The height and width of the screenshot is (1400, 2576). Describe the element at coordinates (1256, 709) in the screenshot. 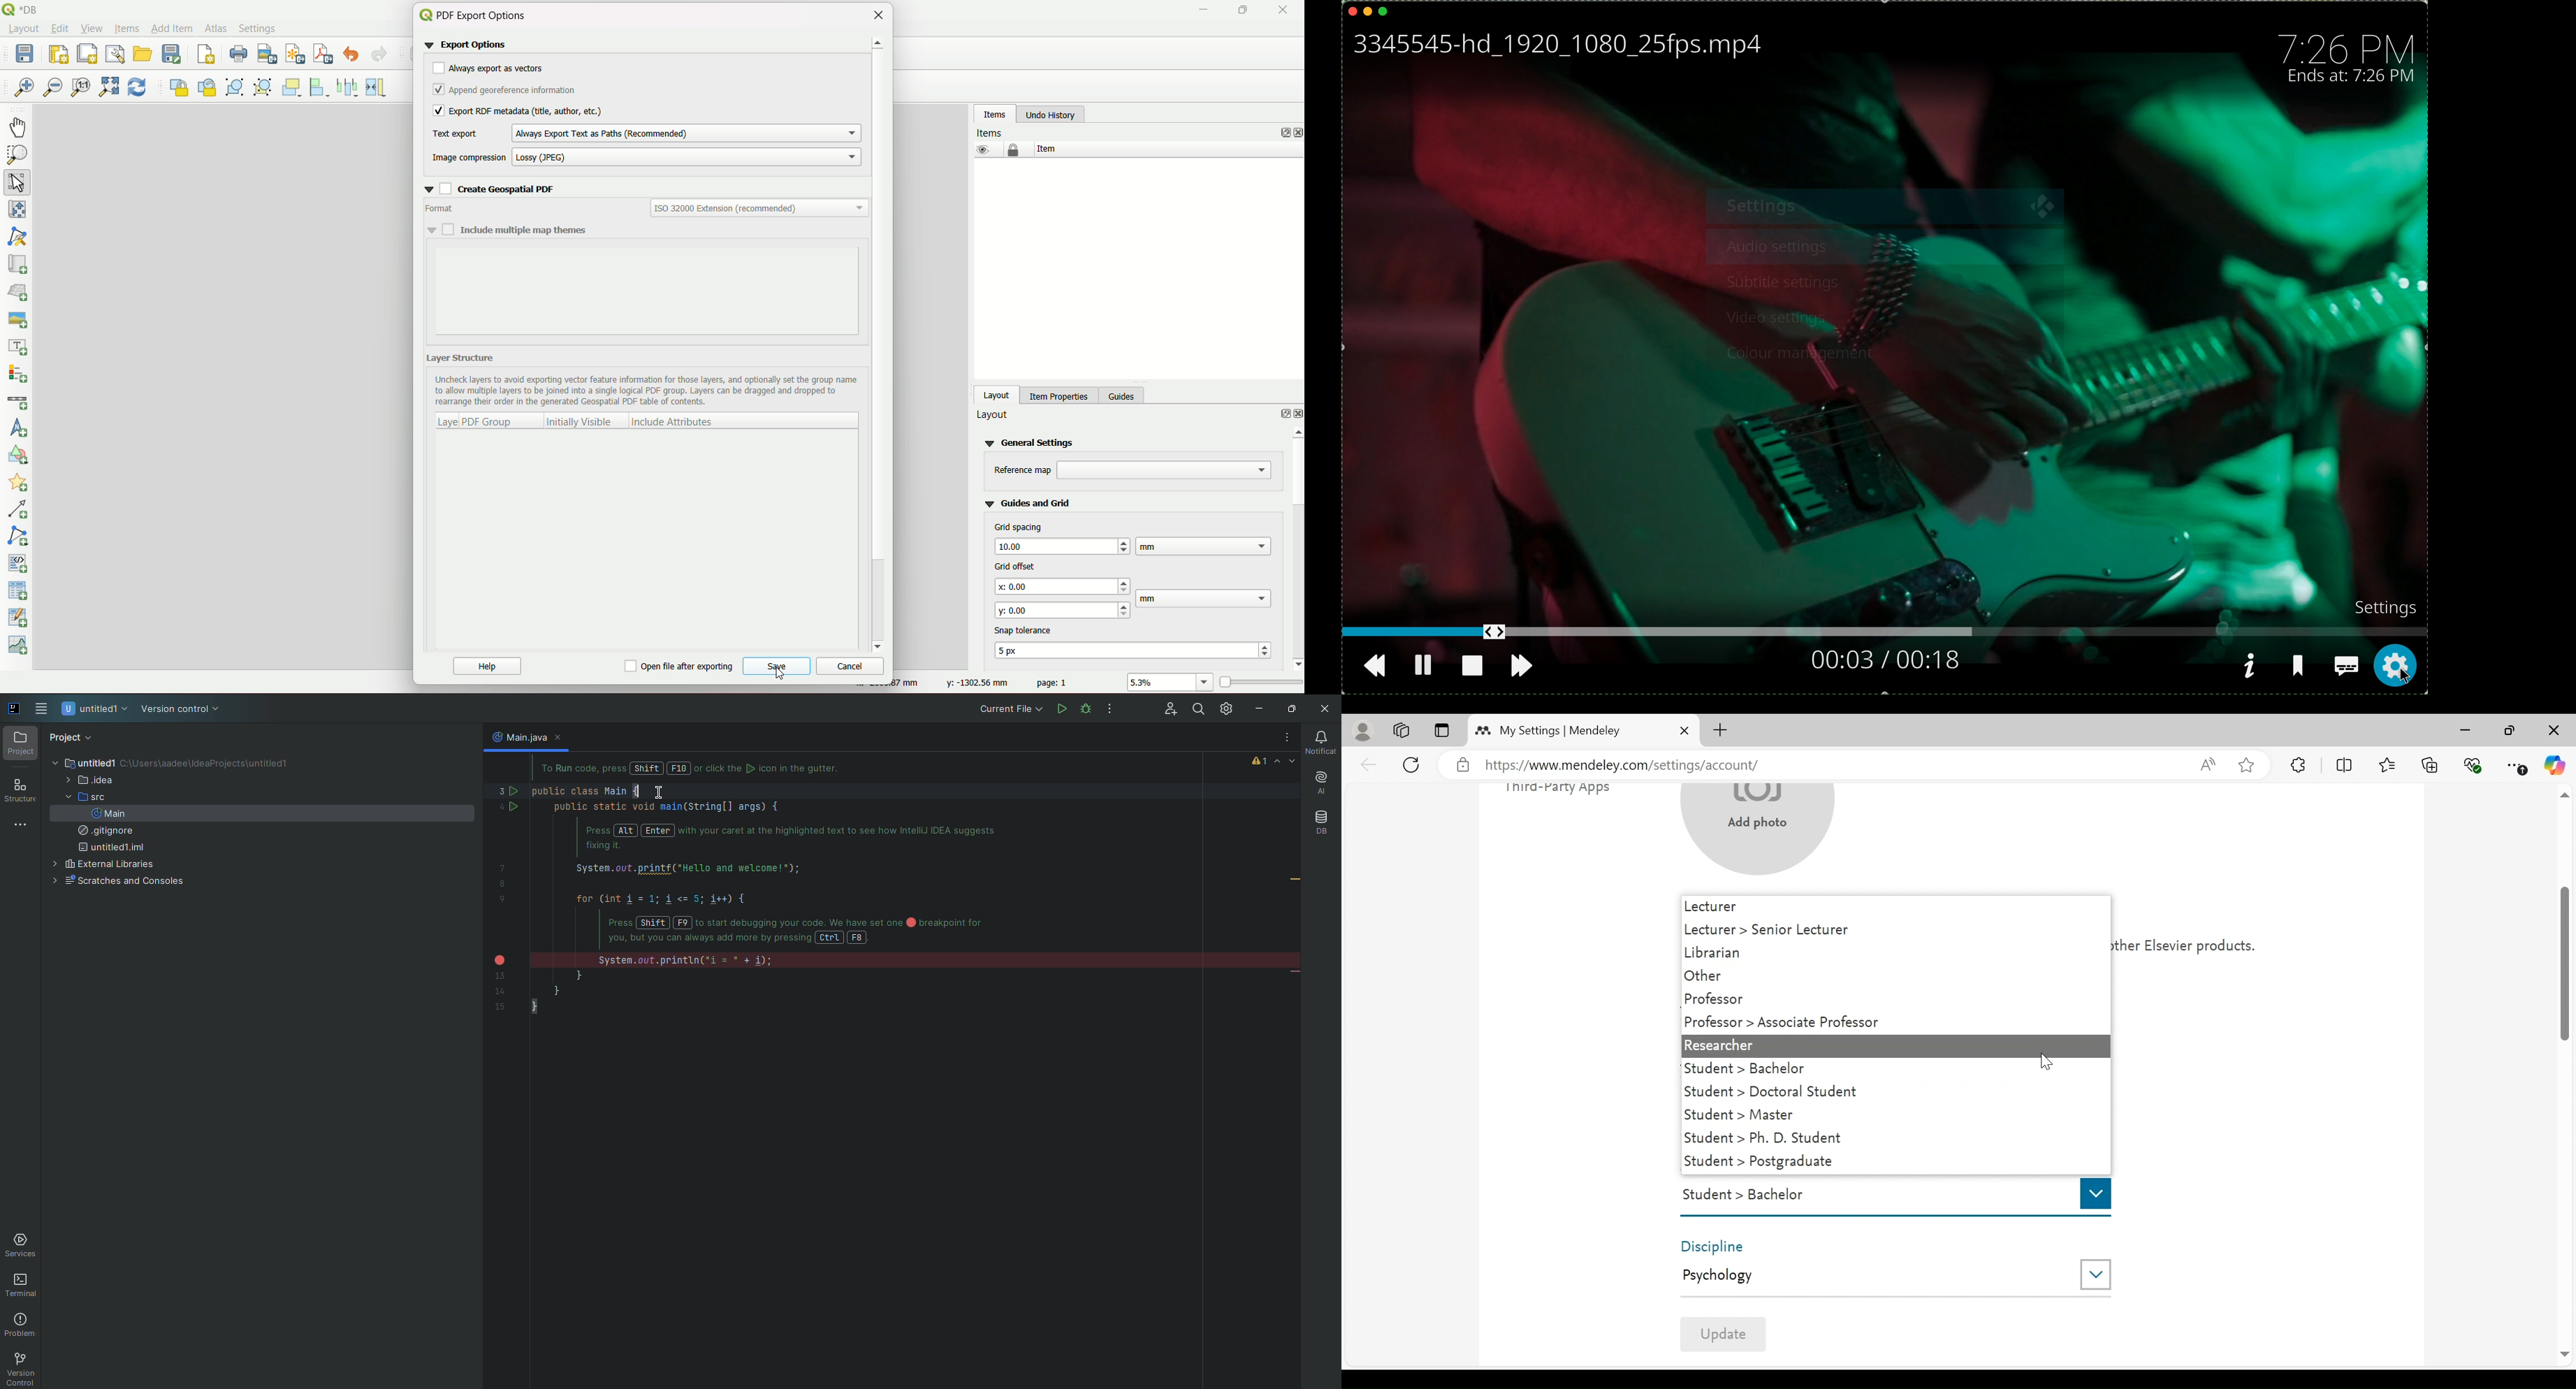

I see `Minimize` at that location.